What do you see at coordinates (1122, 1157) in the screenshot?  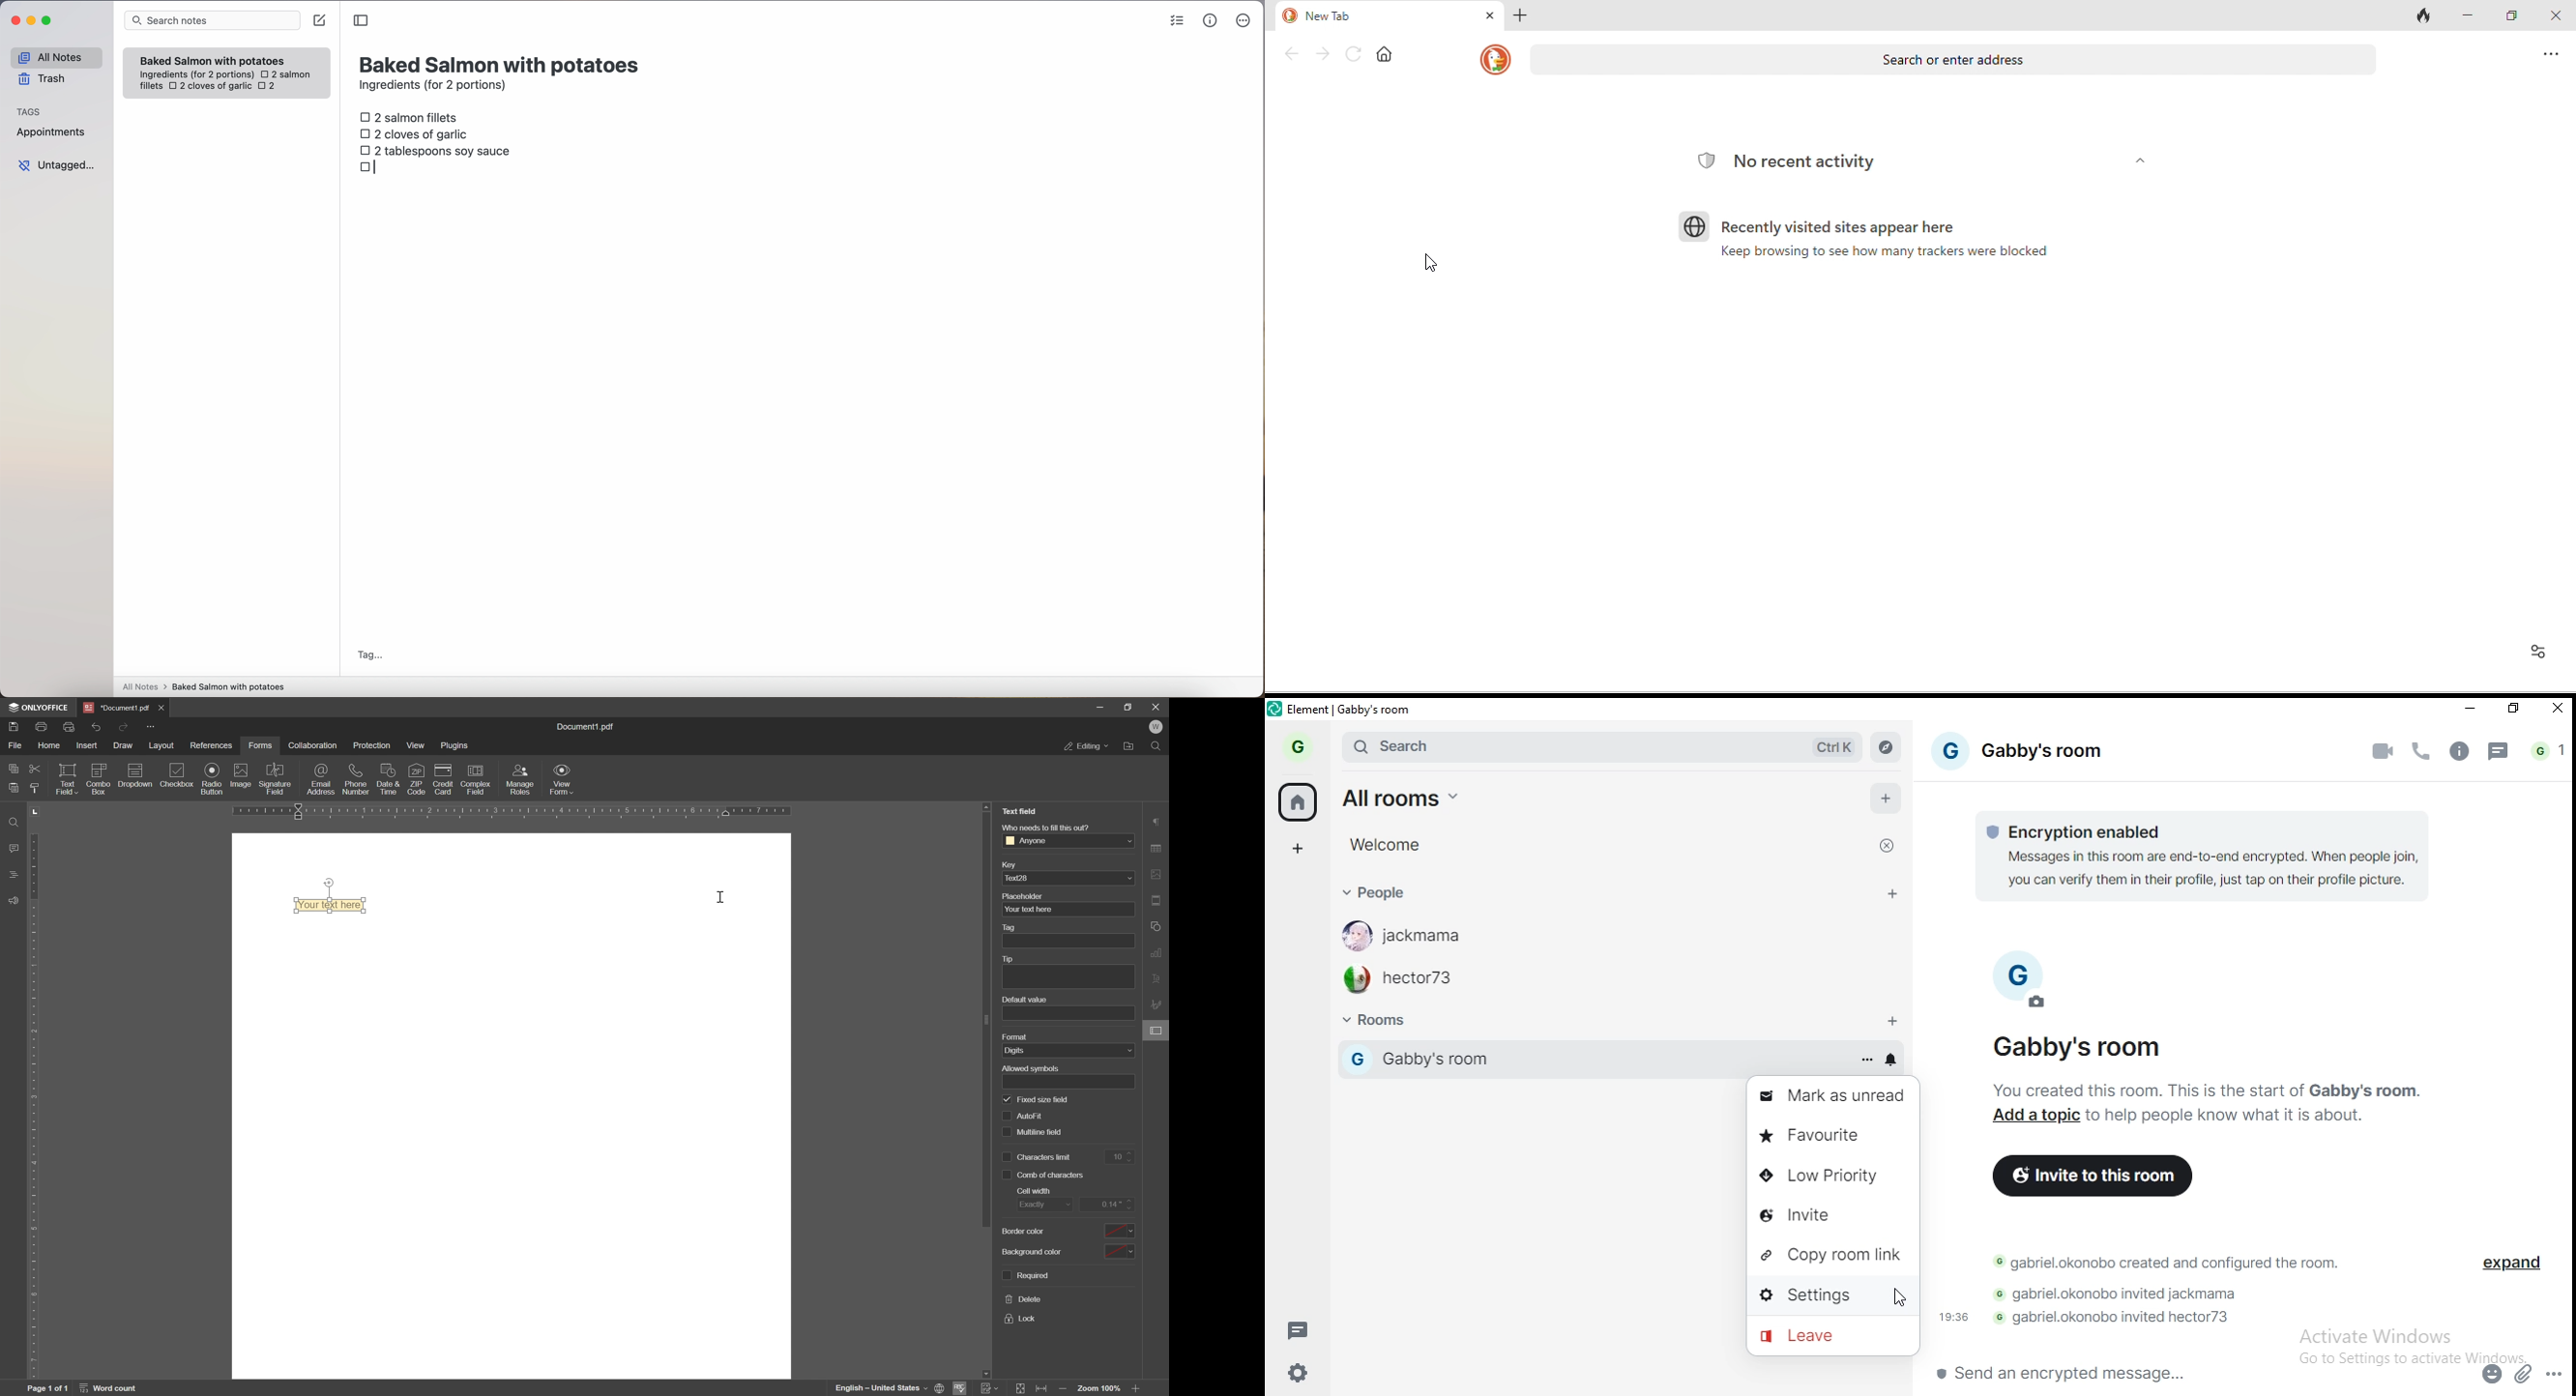 I see `10` at bounding box center [1122, 1157].